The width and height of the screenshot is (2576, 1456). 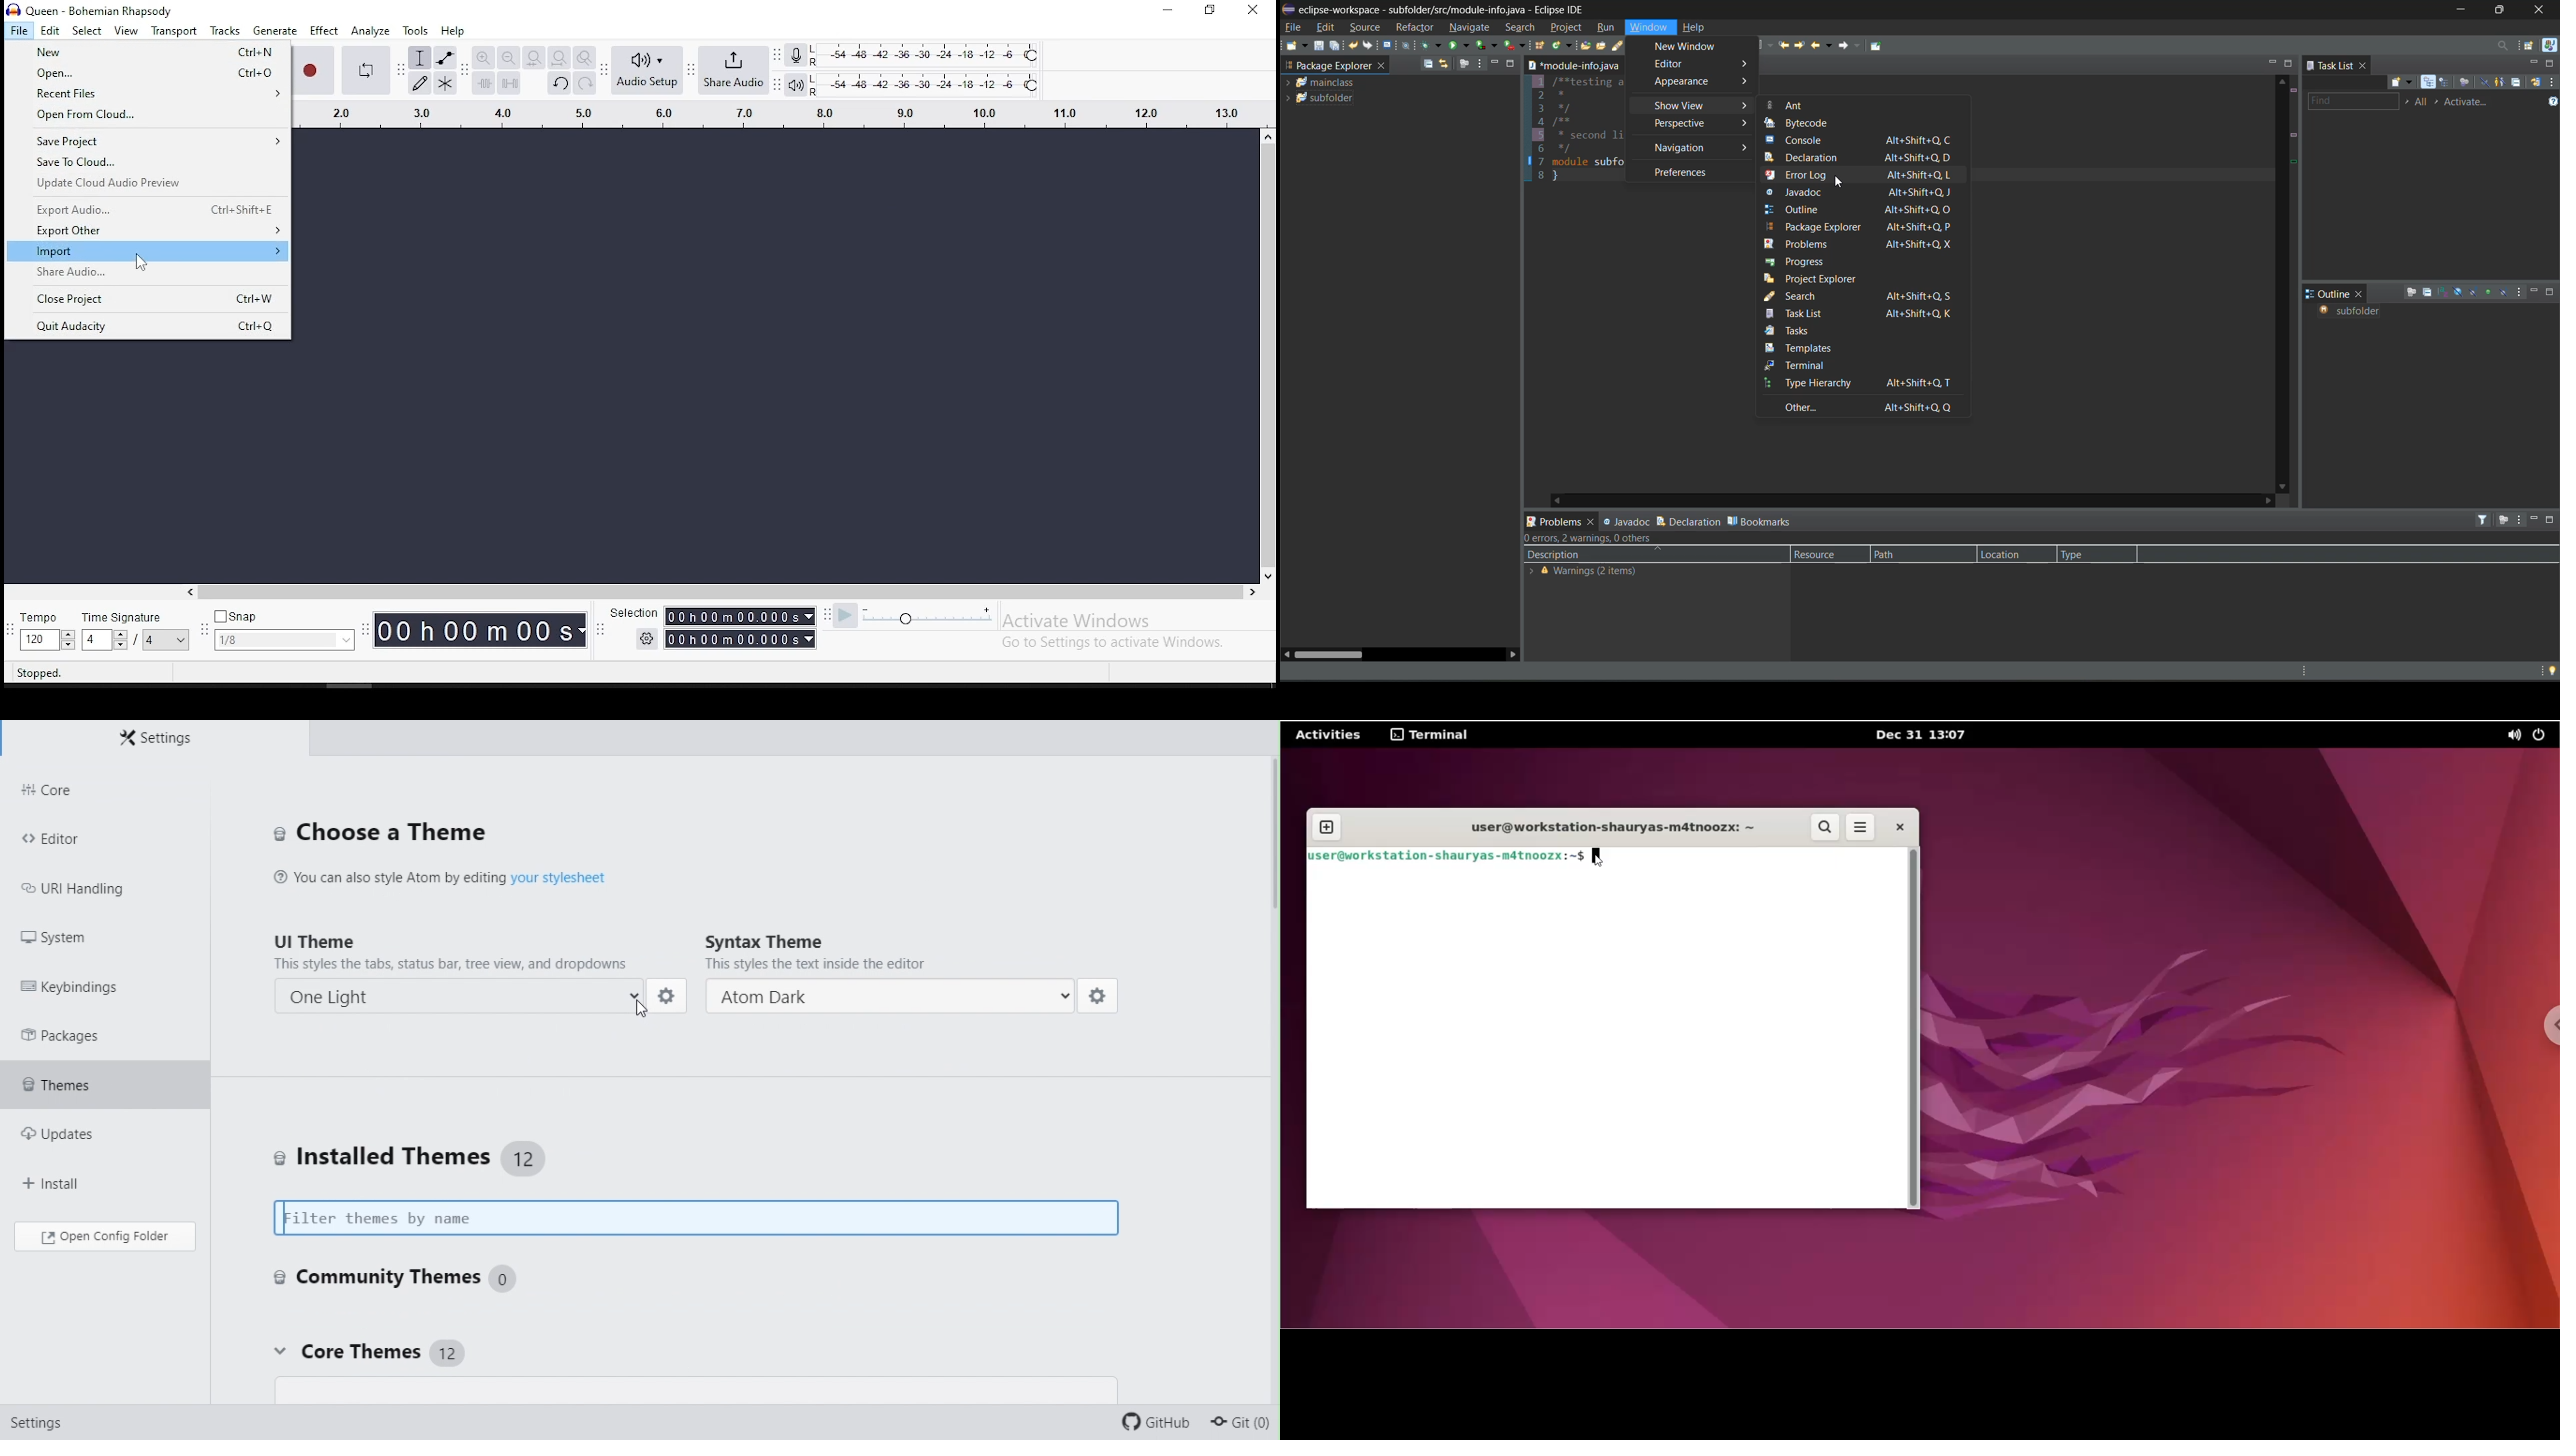 I want to click on location, so click(x=2011, y=554).